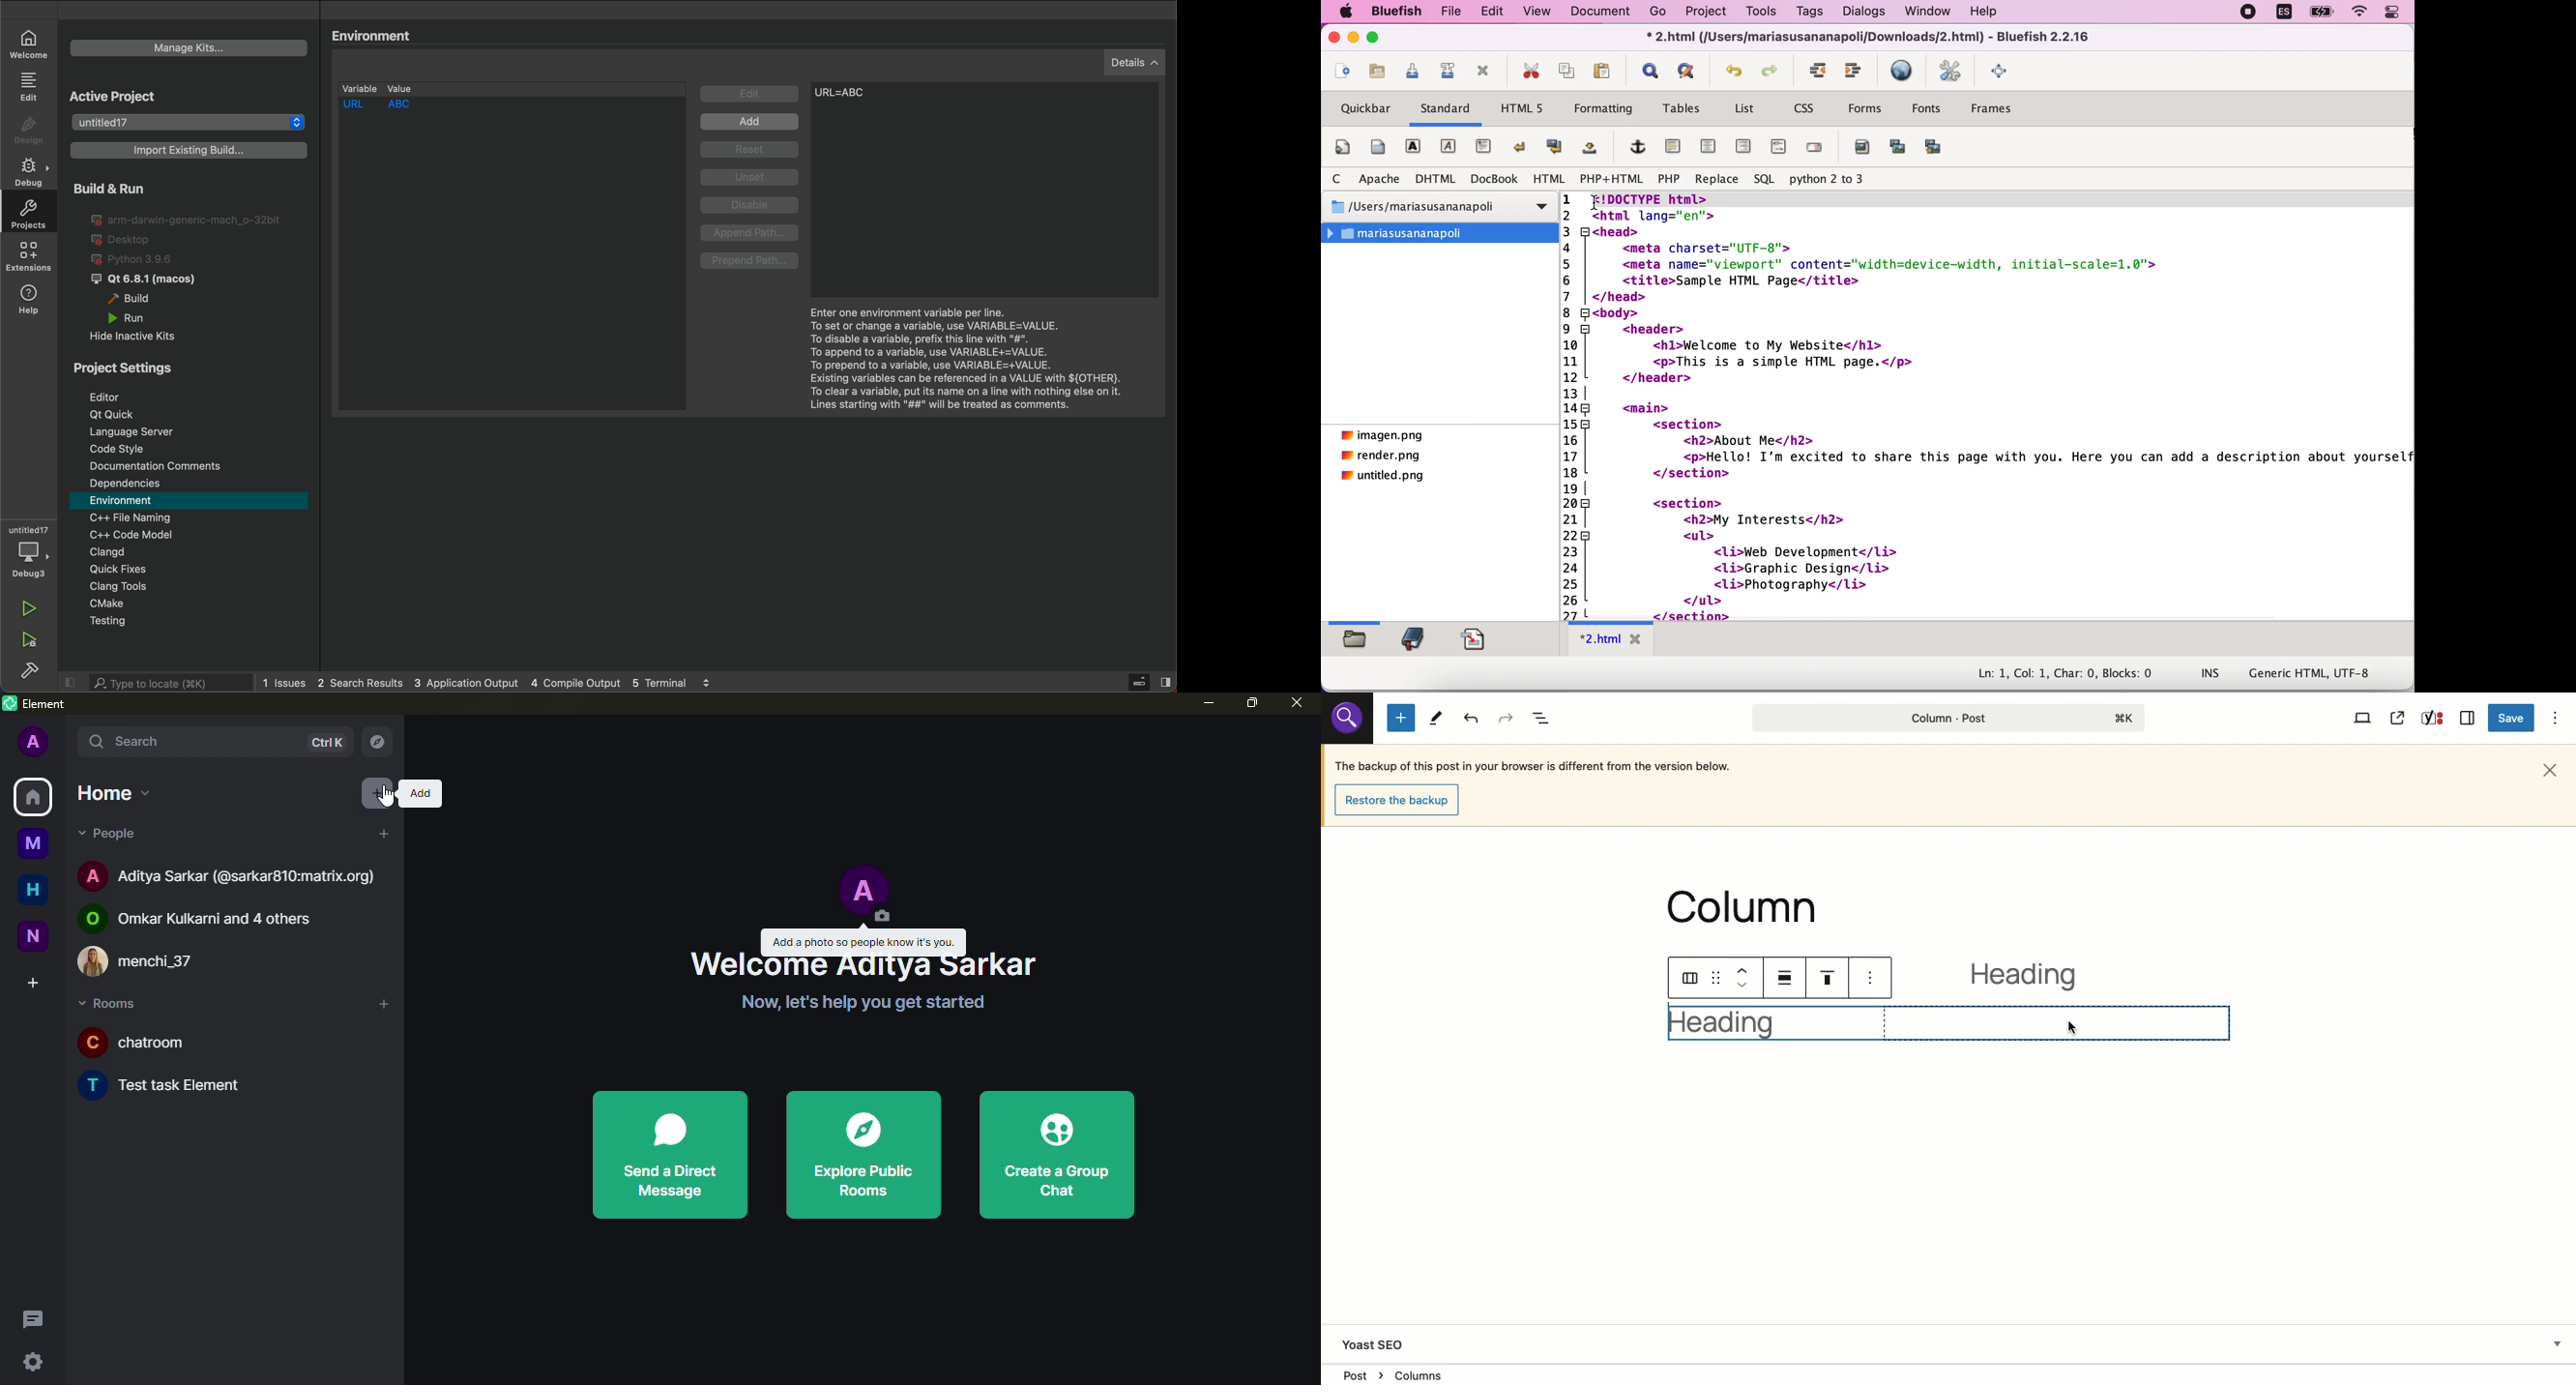 The height and width of the screenshot is (1400, 2576). What do you see at coordinates (116, 794) in the screenshot?
I see `home` at bounding box center [116, 794].